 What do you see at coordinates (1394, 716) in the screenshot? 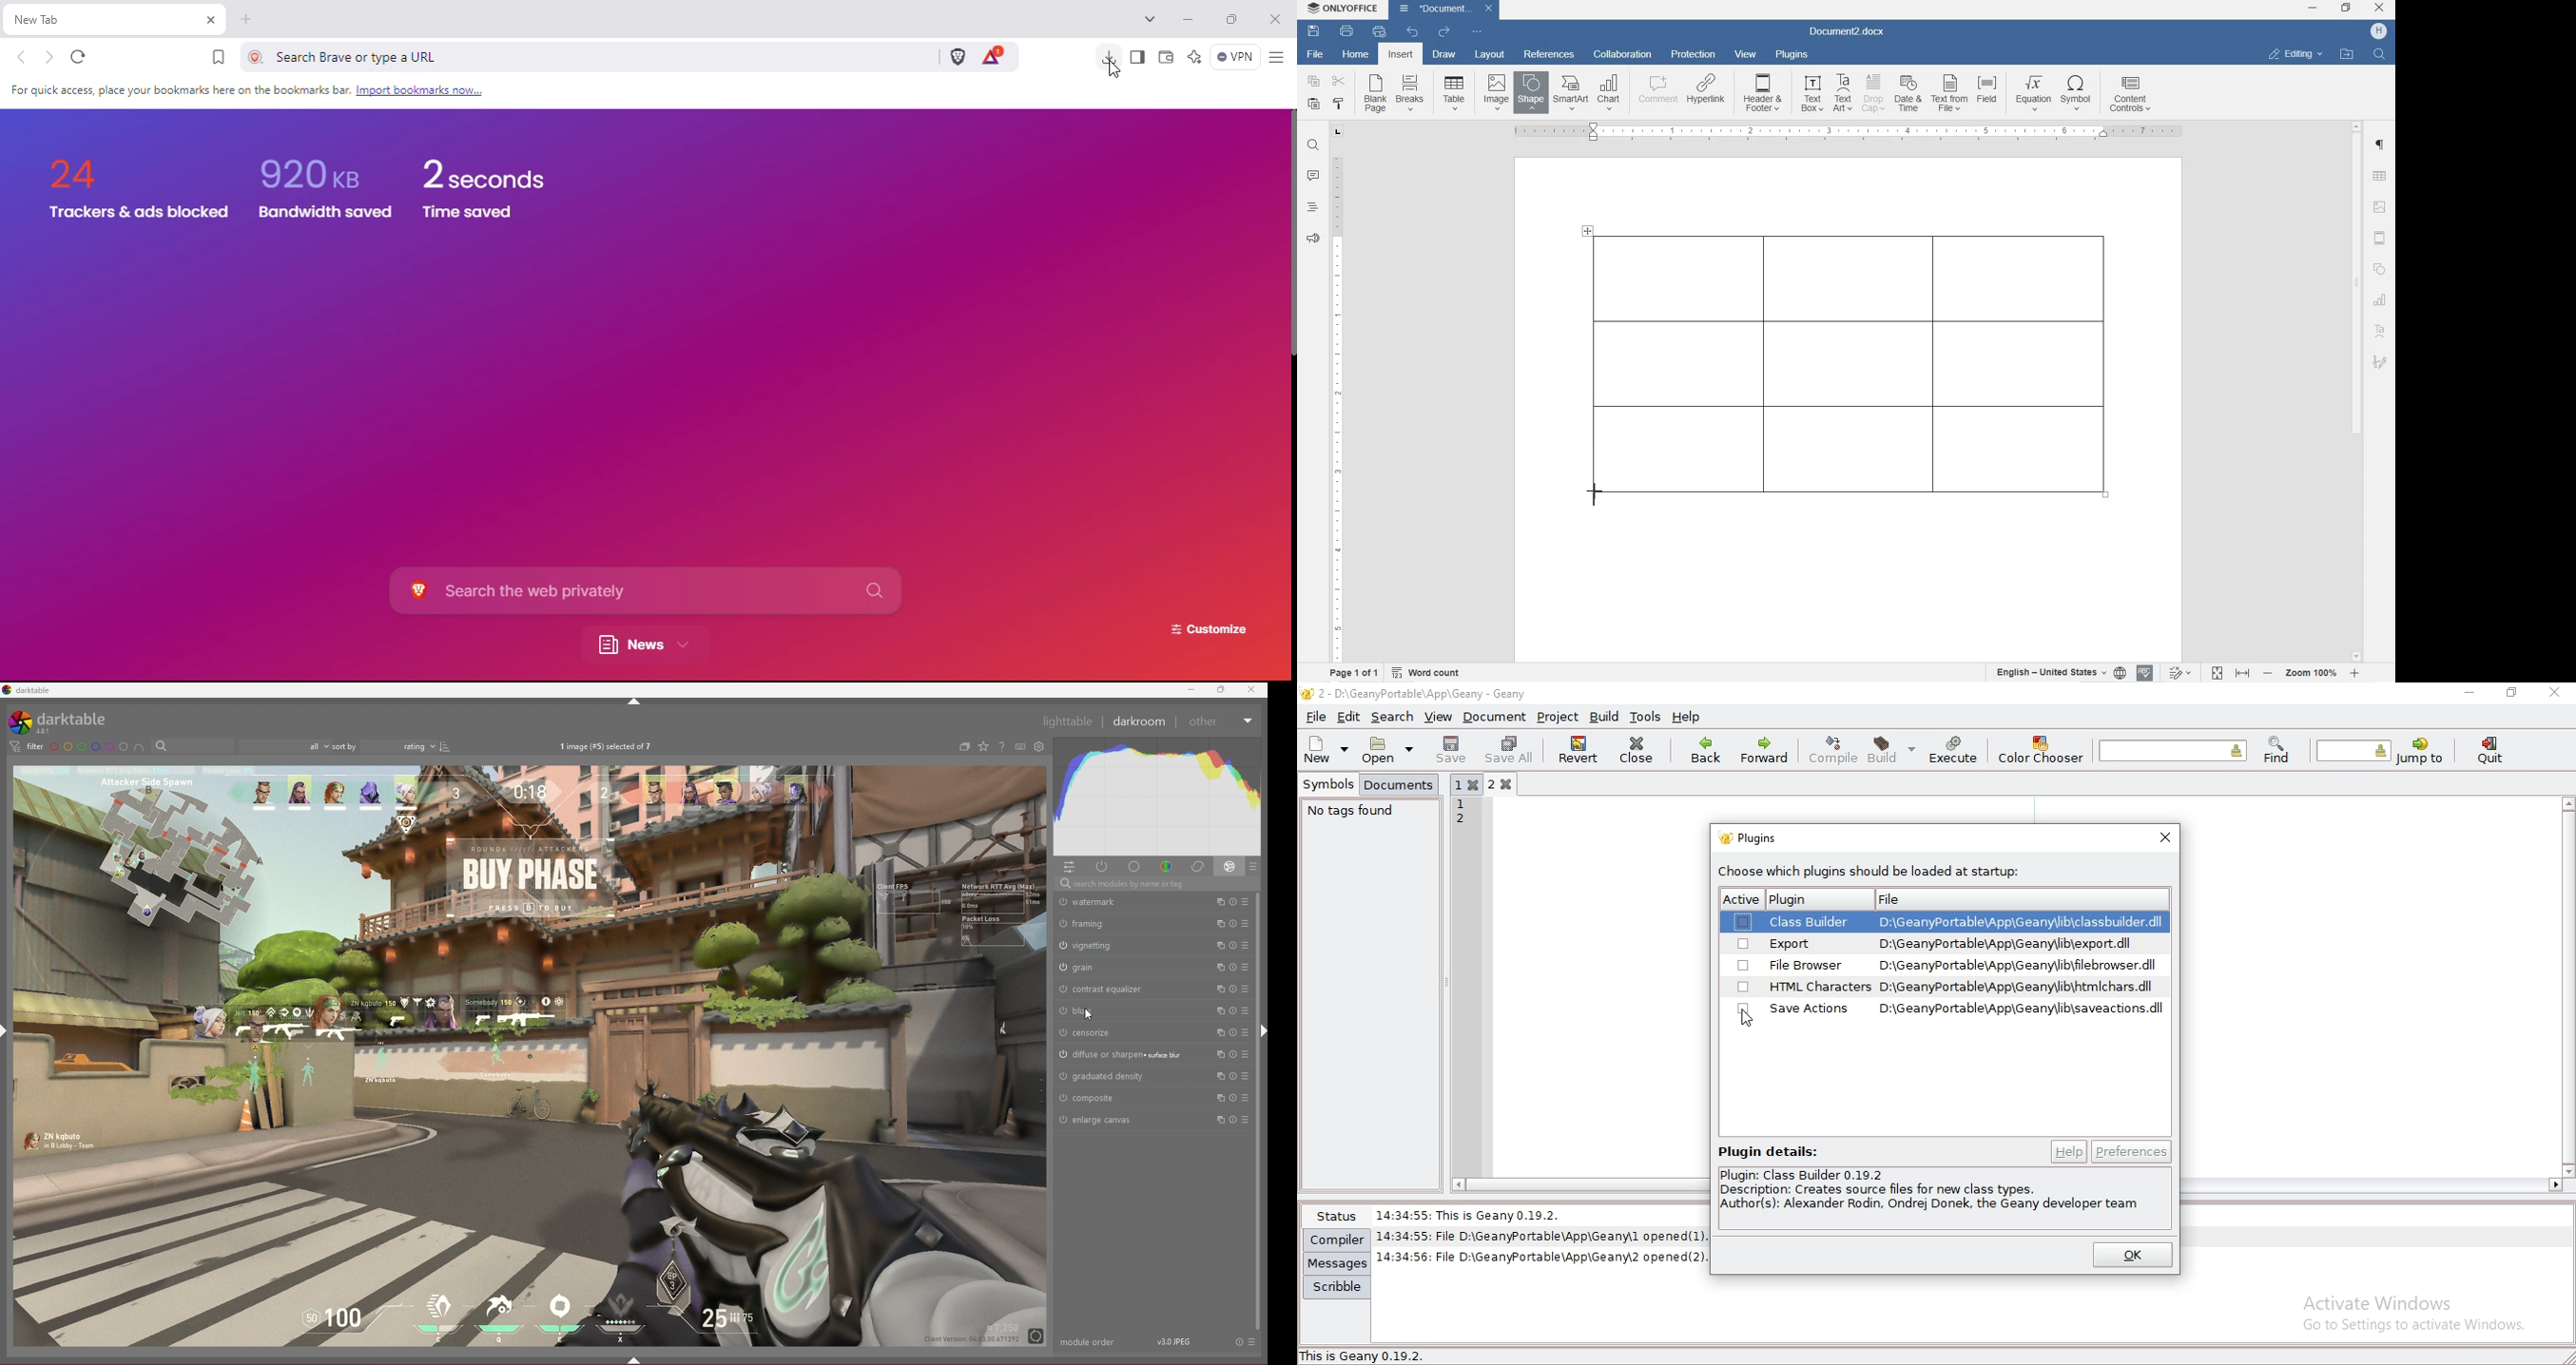
I see `search` at bounding box center [1394, 716].